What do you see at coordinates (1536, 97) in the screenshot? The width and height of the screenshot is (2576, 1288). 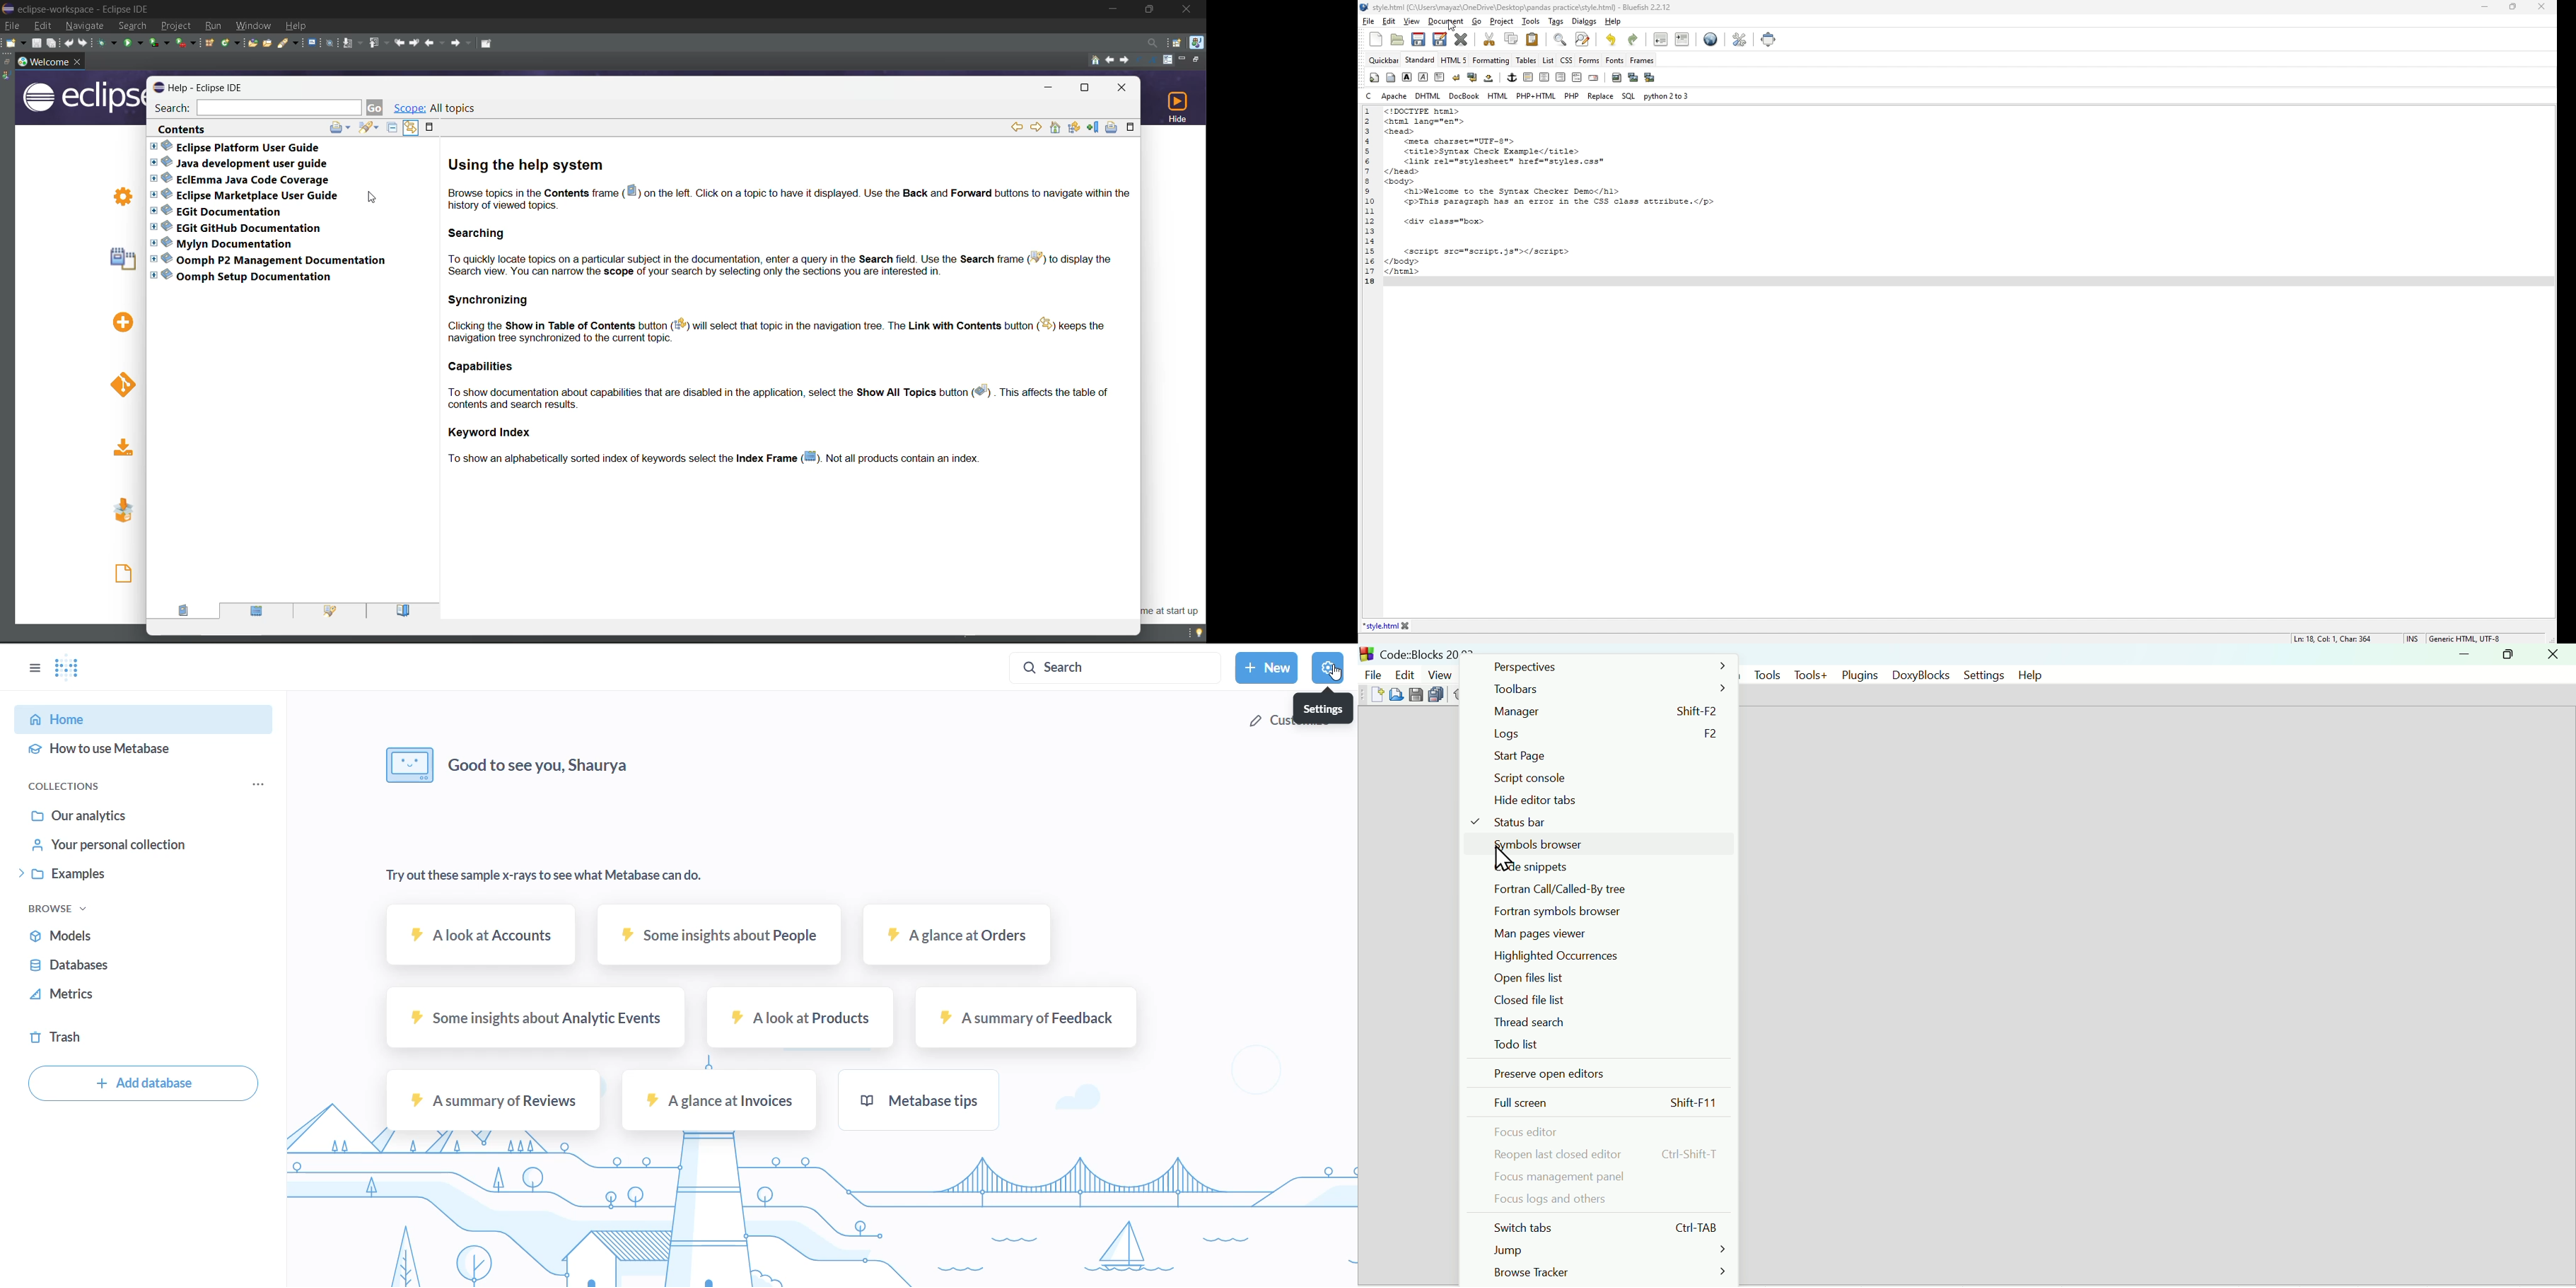 I see `php+html` at bounding box center [1536, 97].